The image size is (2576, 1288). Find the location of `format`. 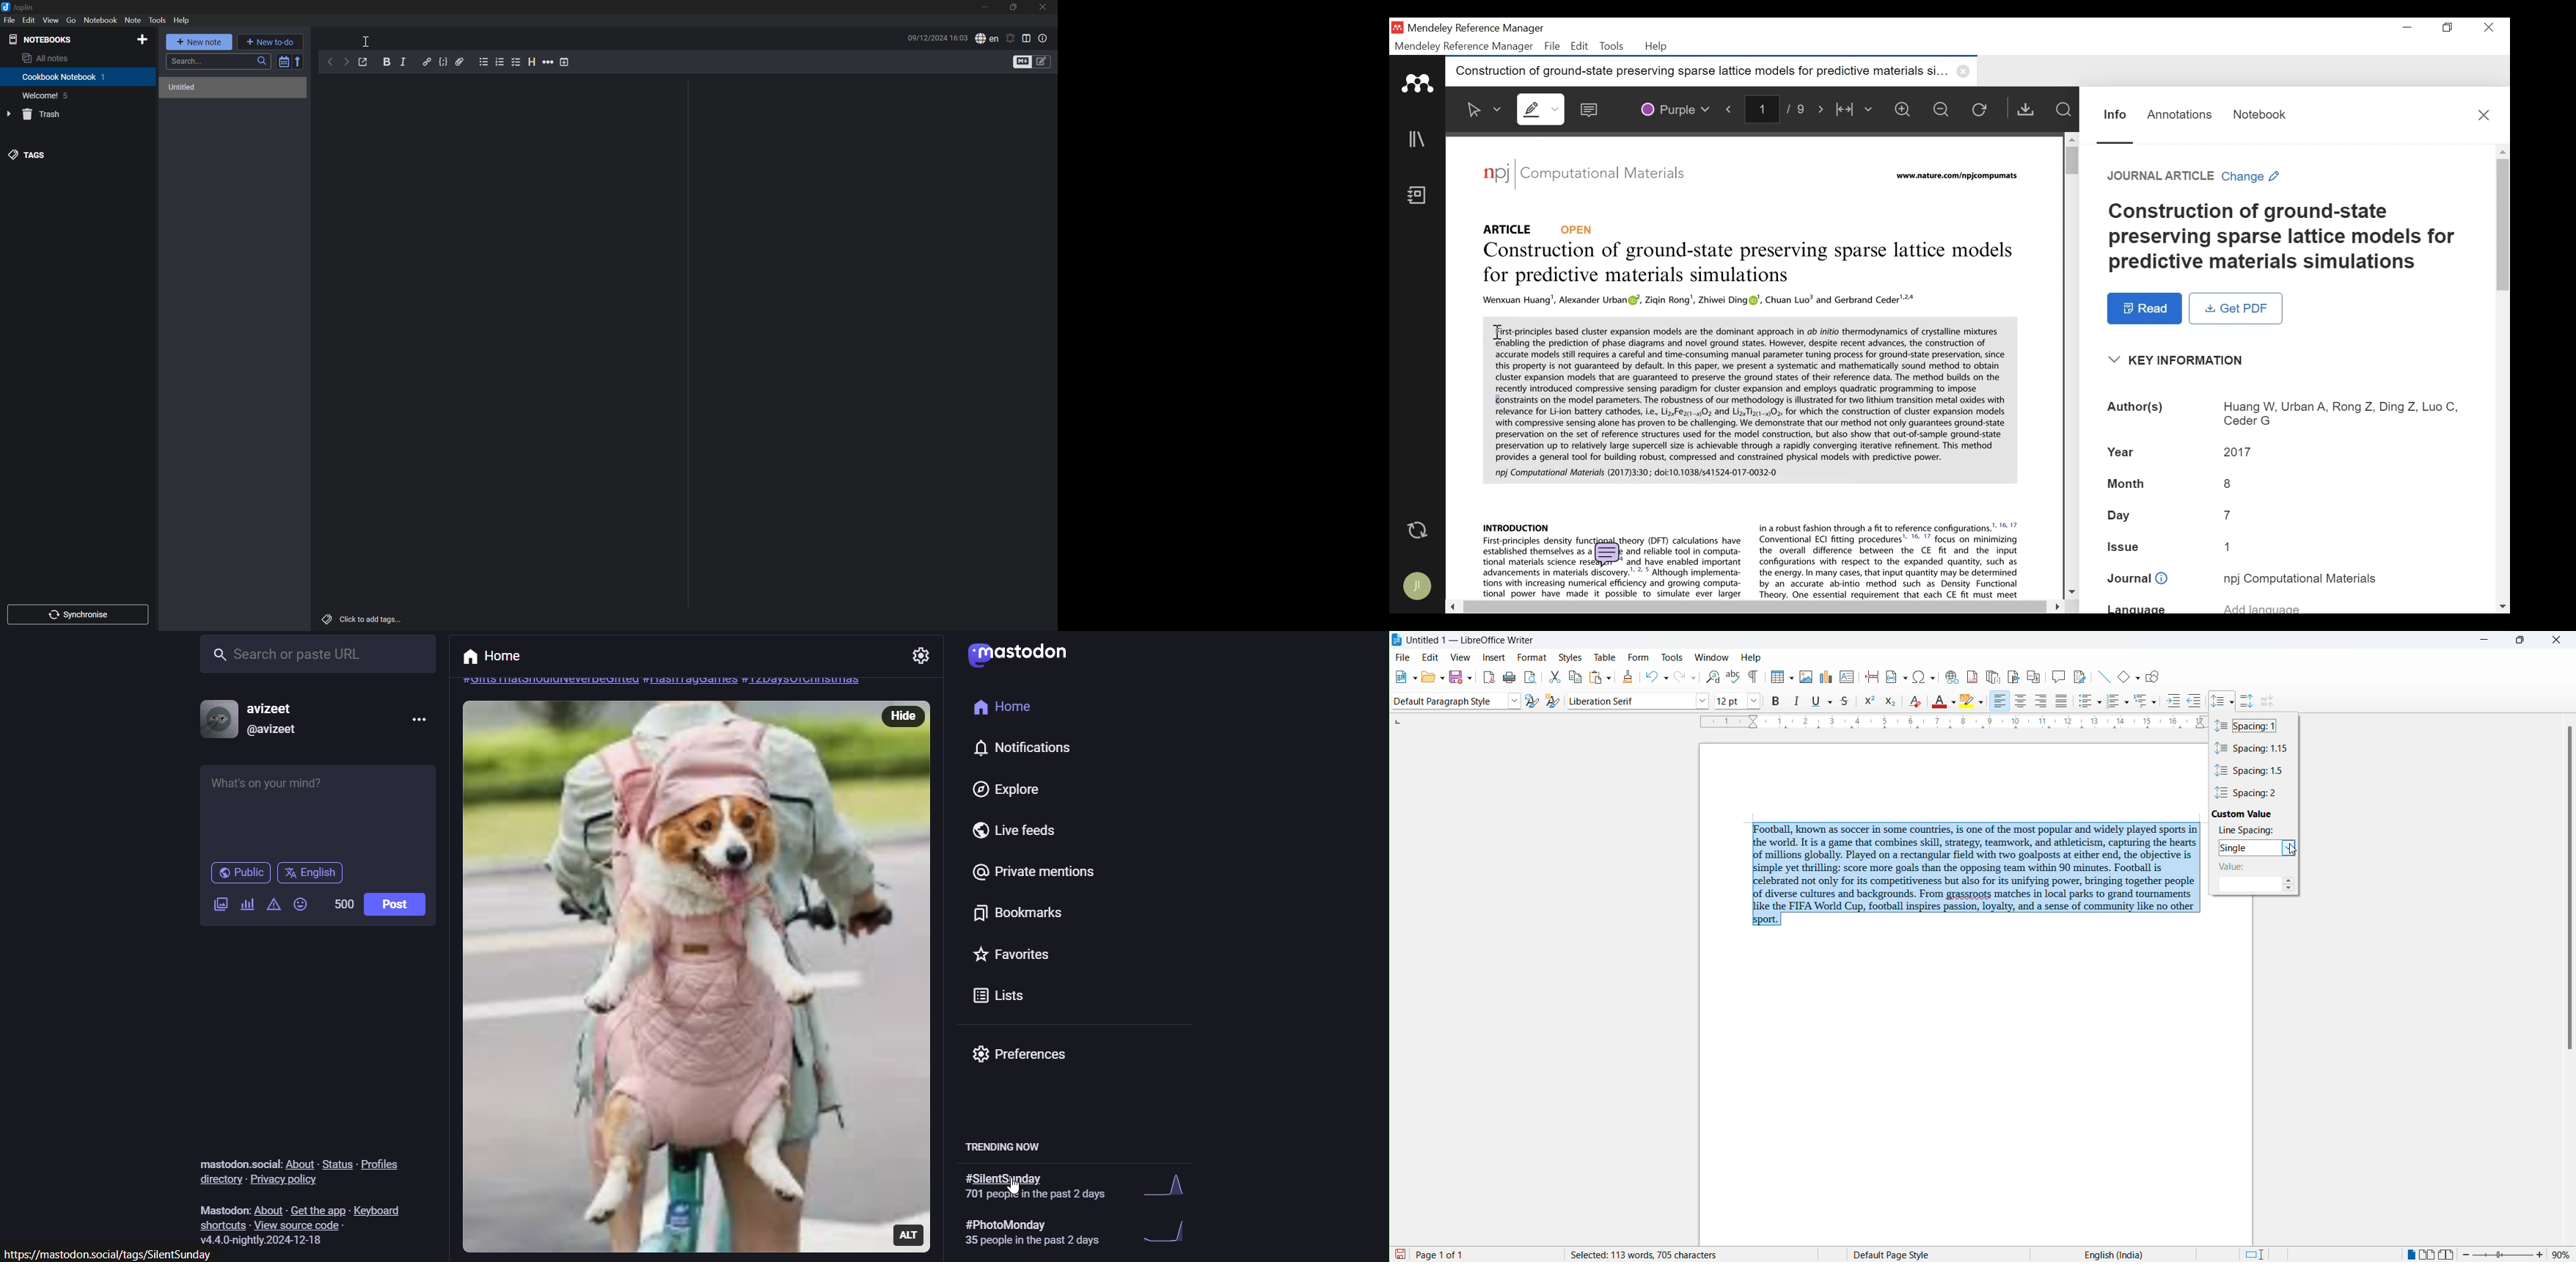

format is located at coordinates (1531, 658).